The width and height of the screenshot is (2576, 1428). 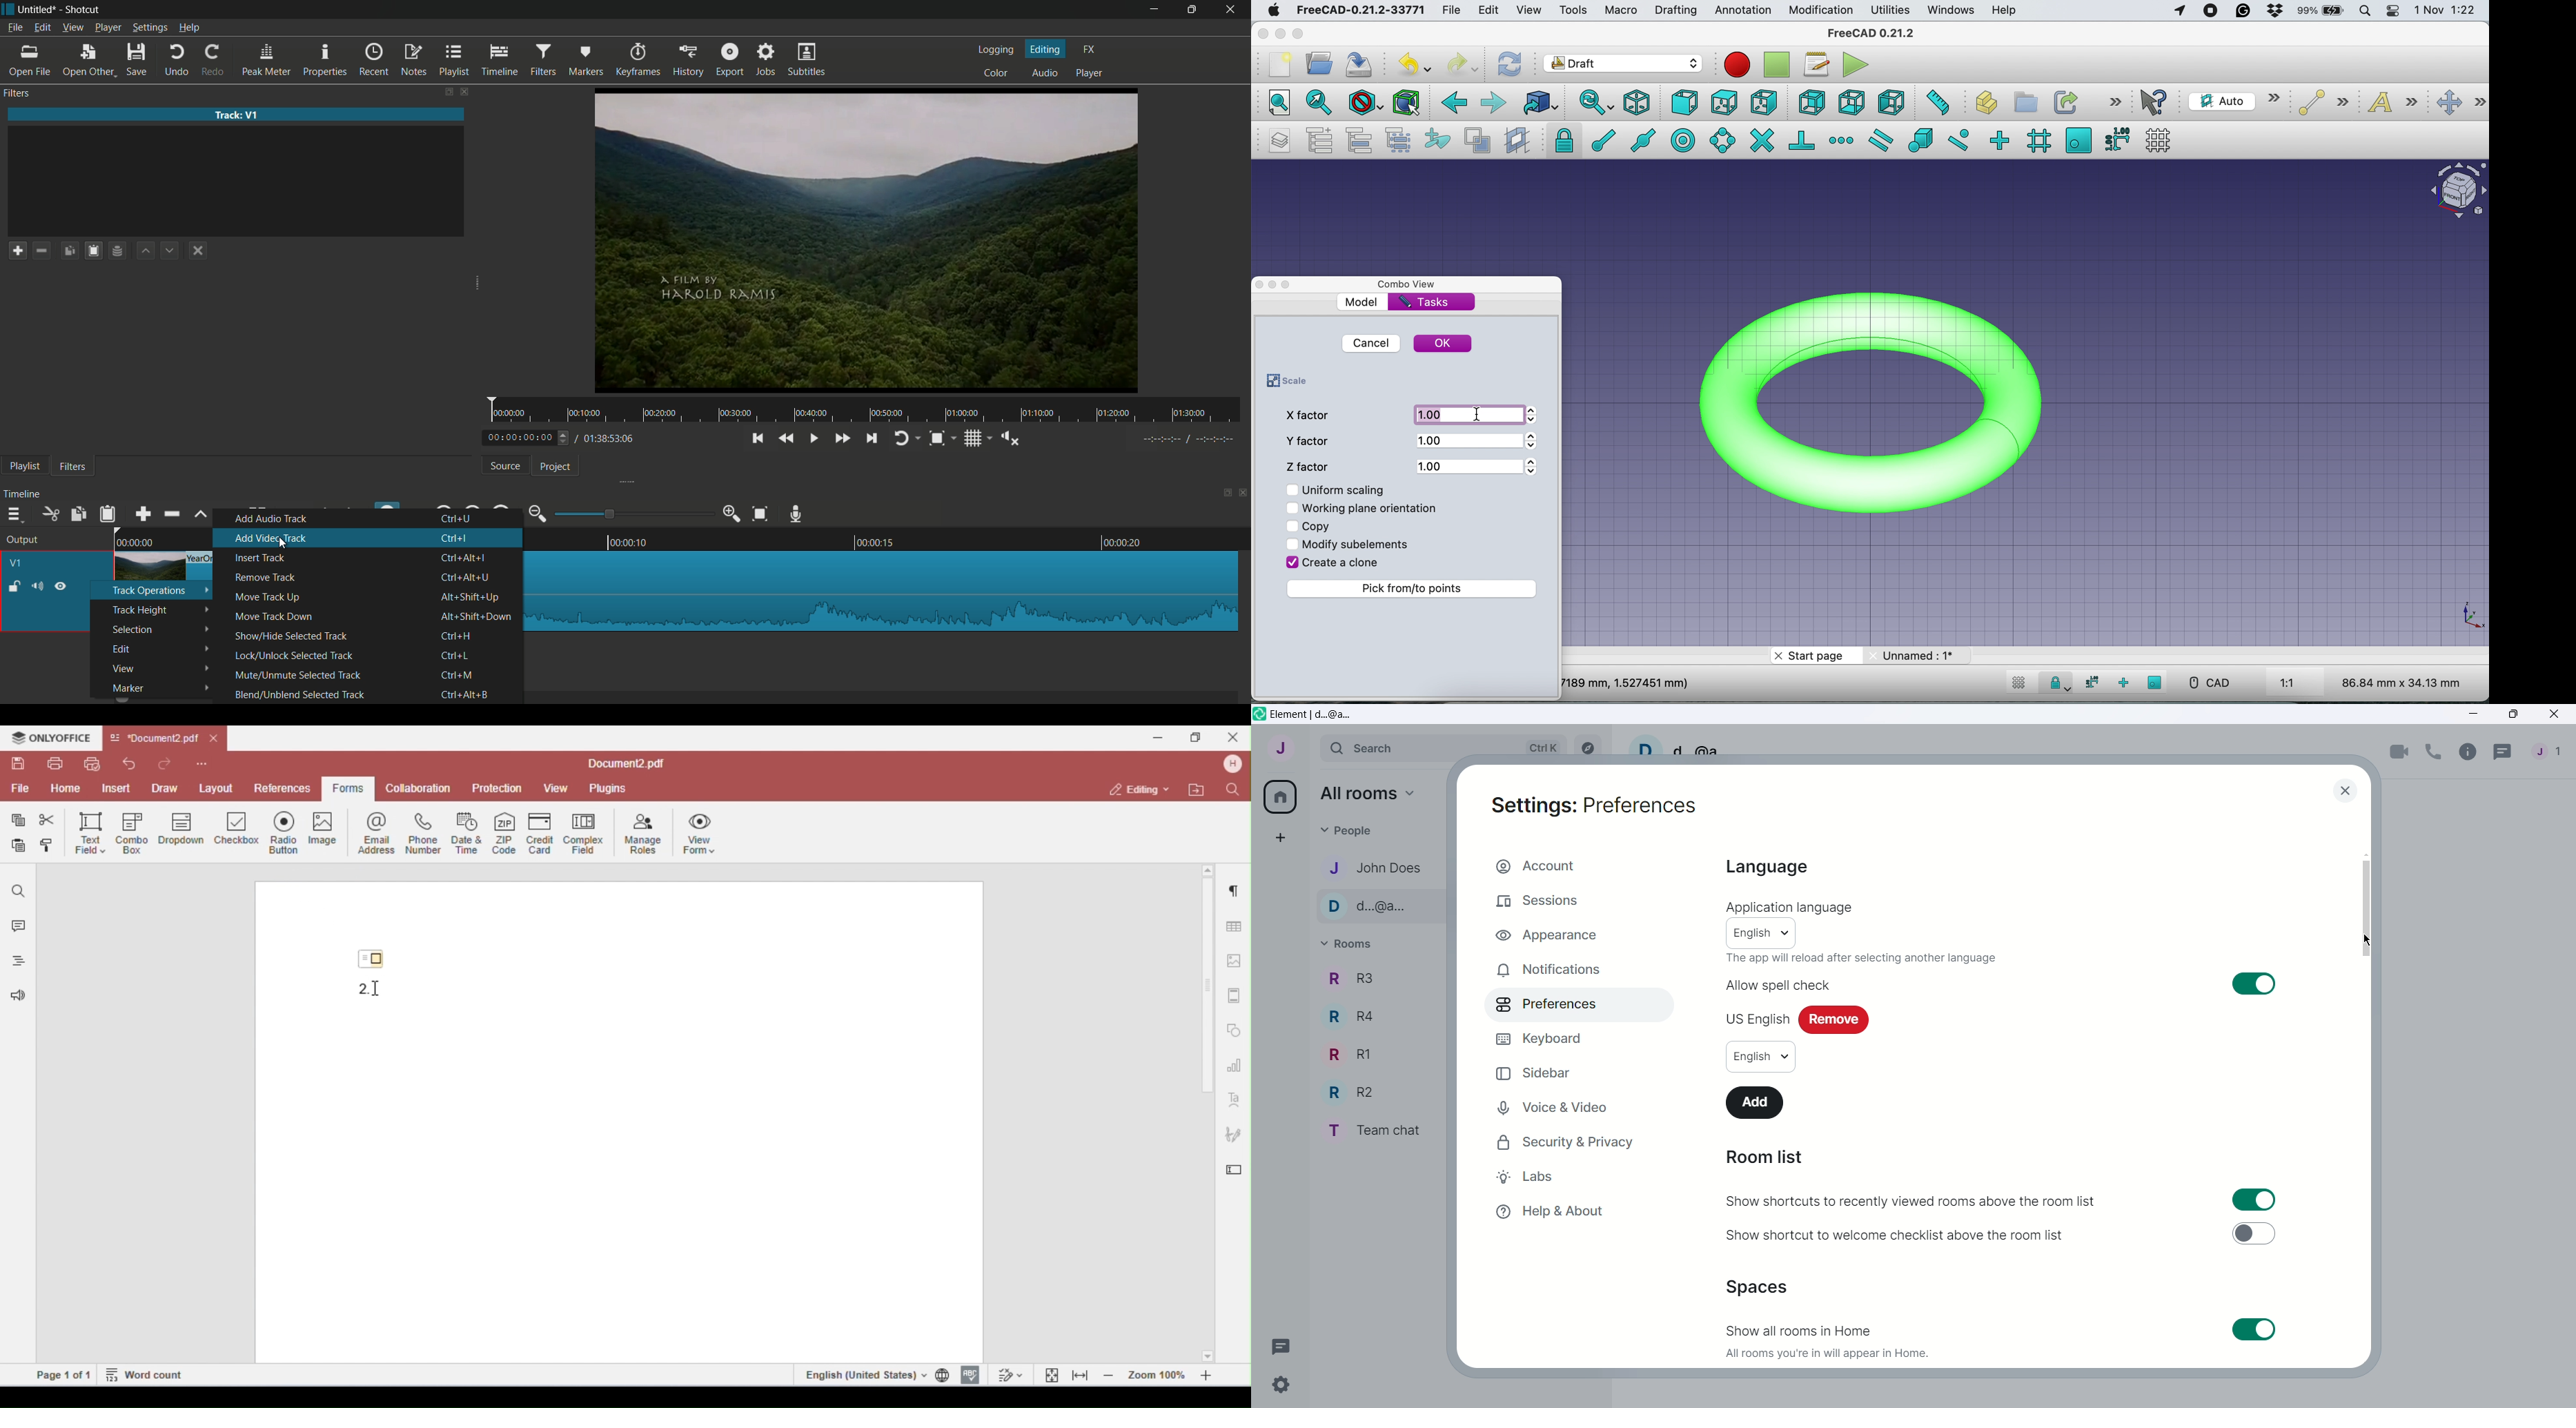 I want to click on Threads, so click(x=1281, y=1346).